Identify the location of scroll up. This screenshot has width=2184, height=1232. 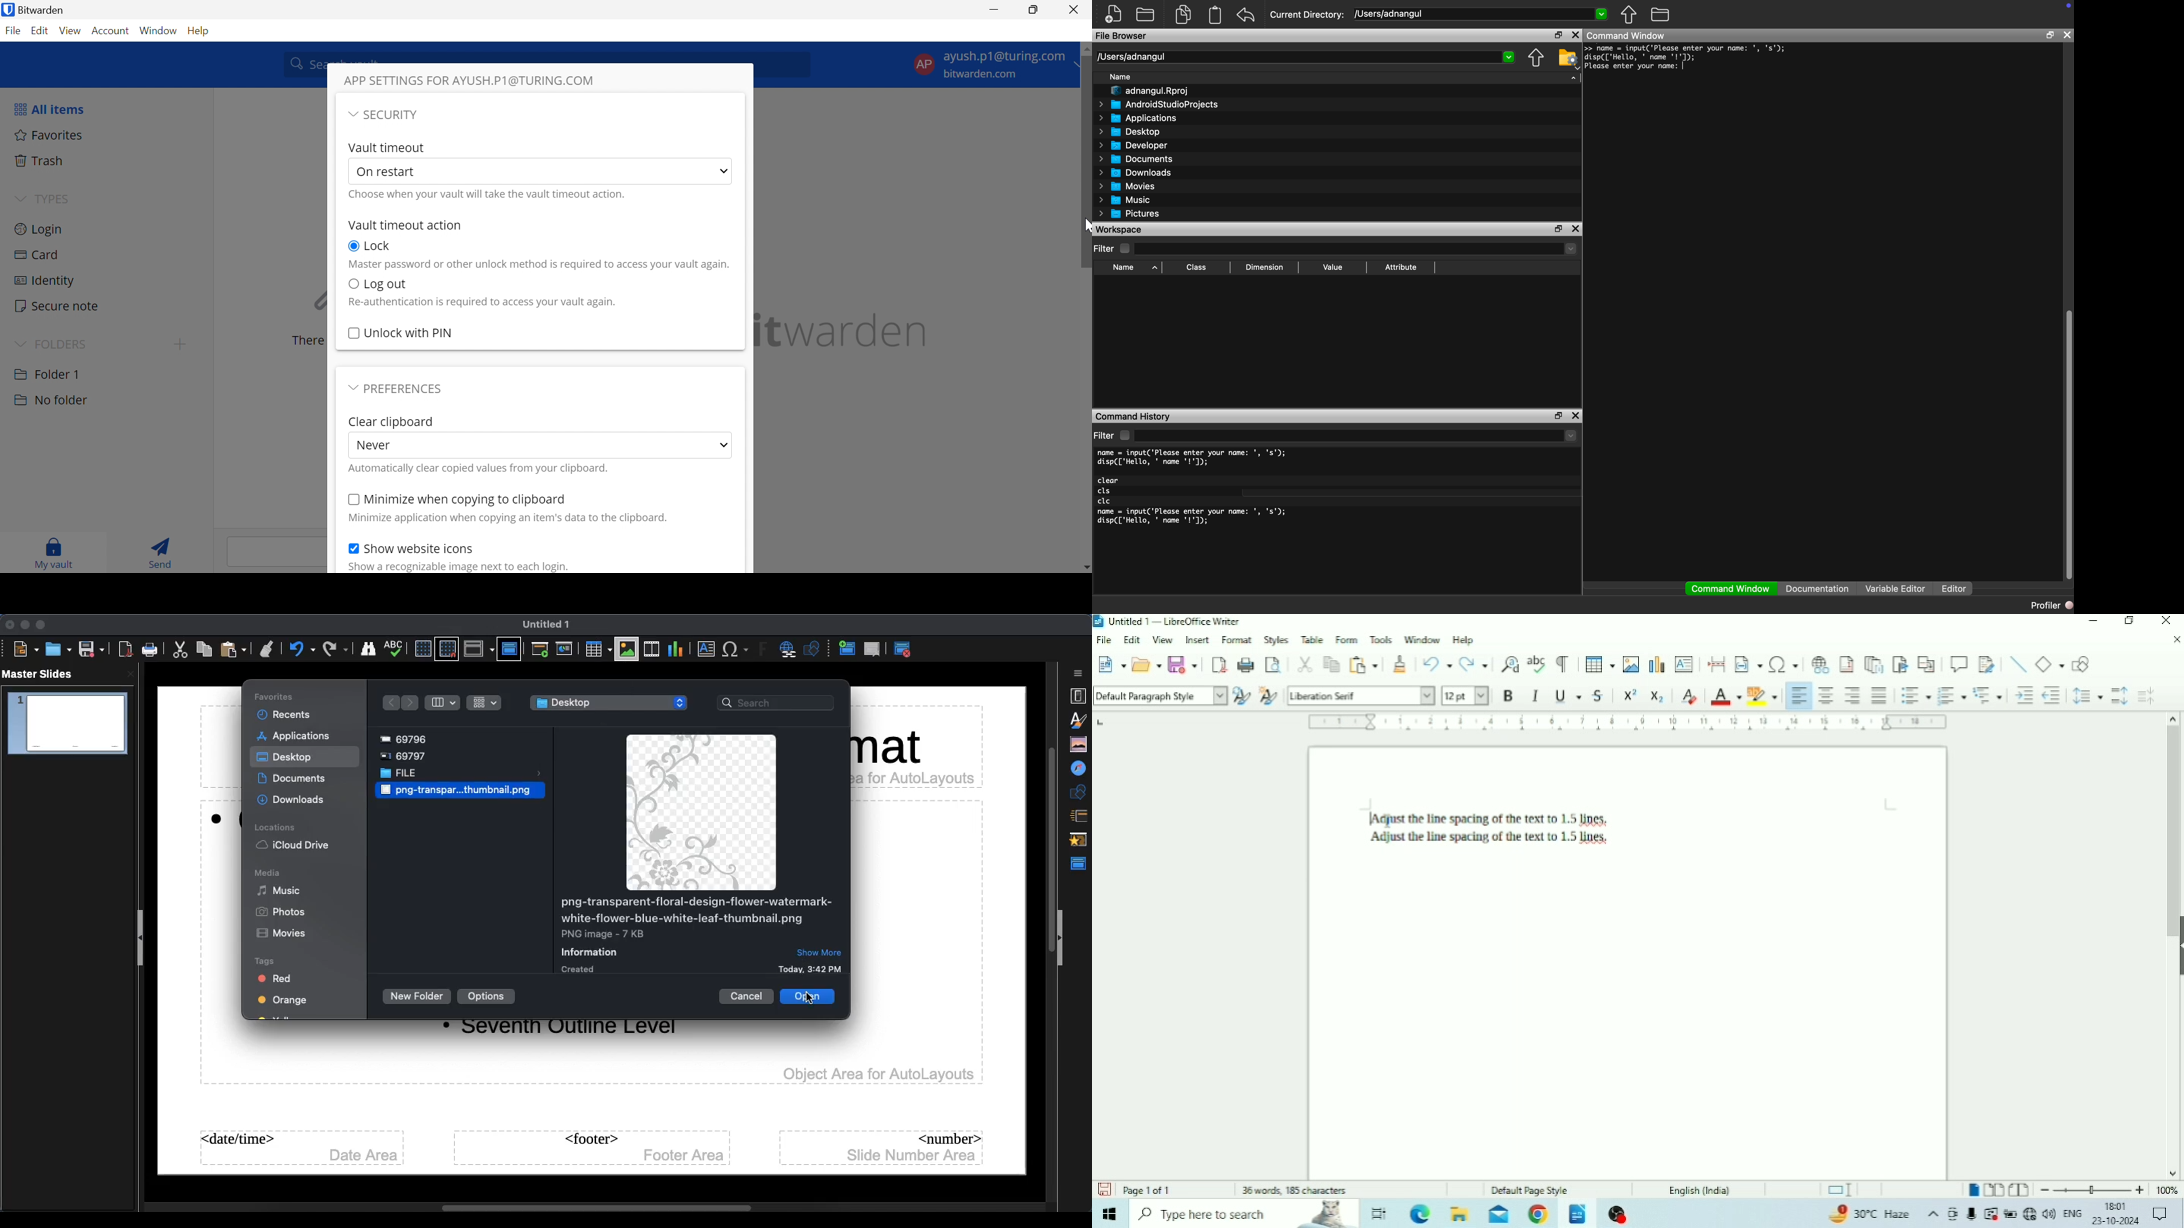
(1081, 47).